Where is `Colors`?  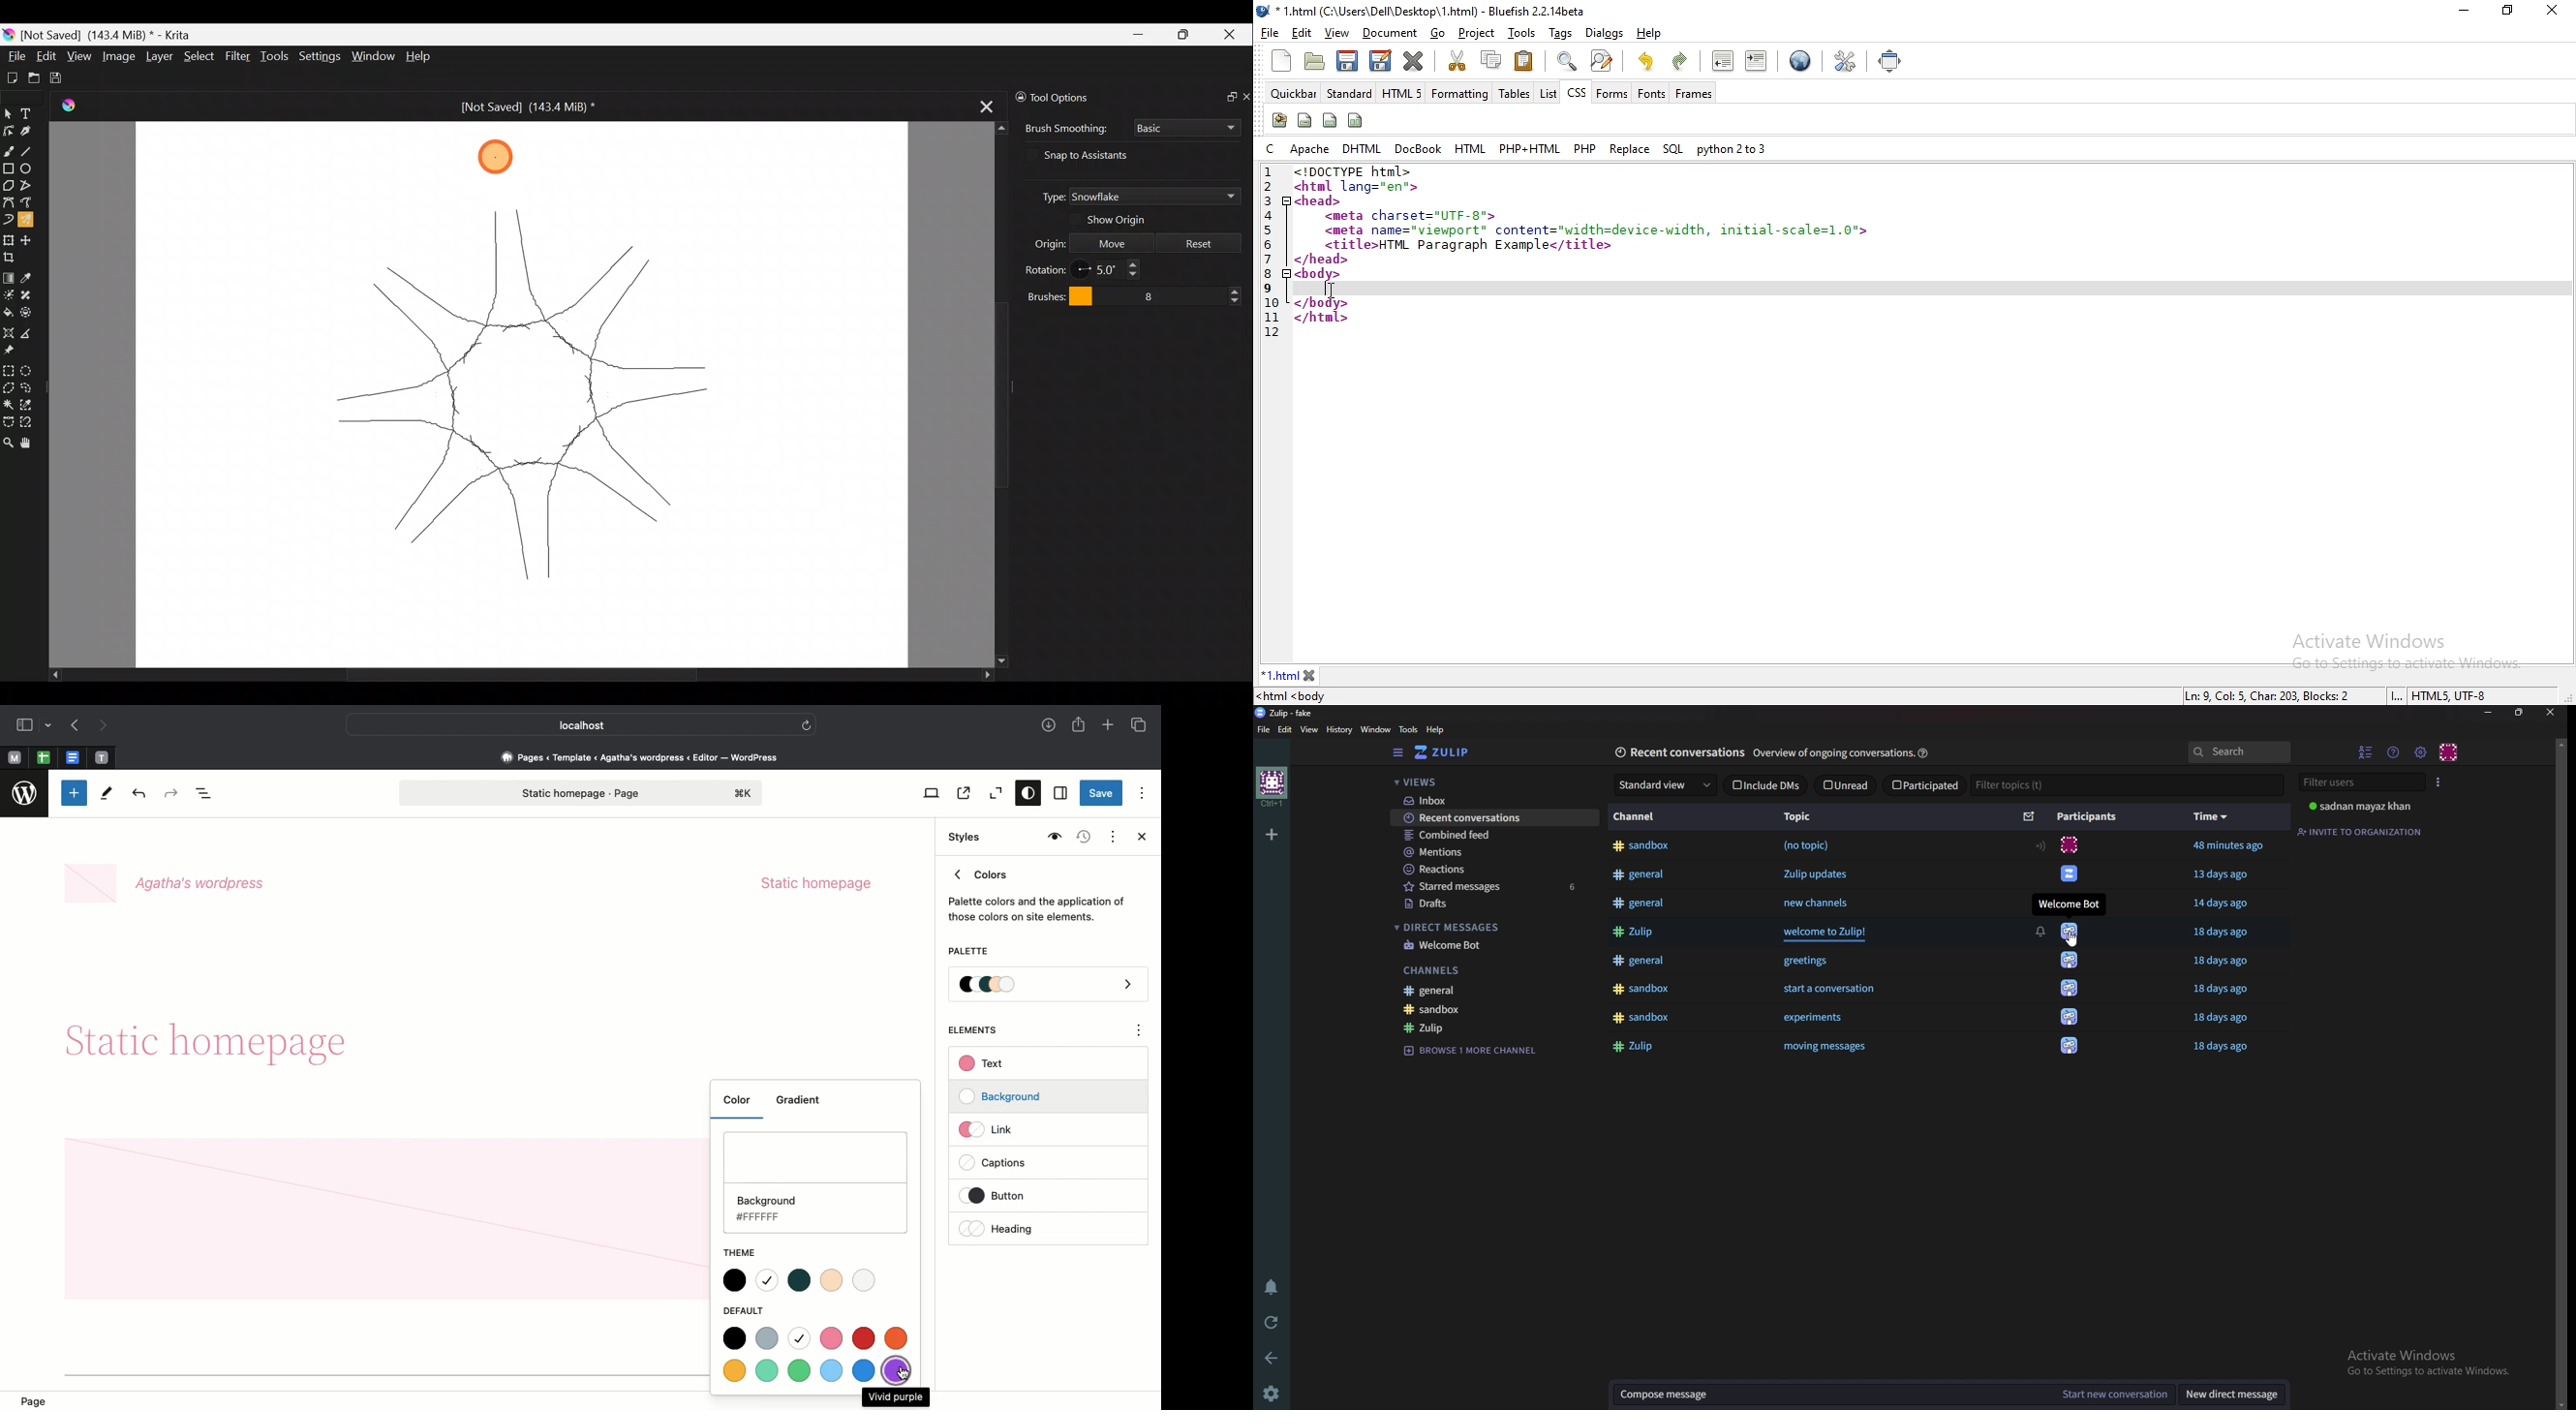 Colors is located at coordinates (1037, 892).